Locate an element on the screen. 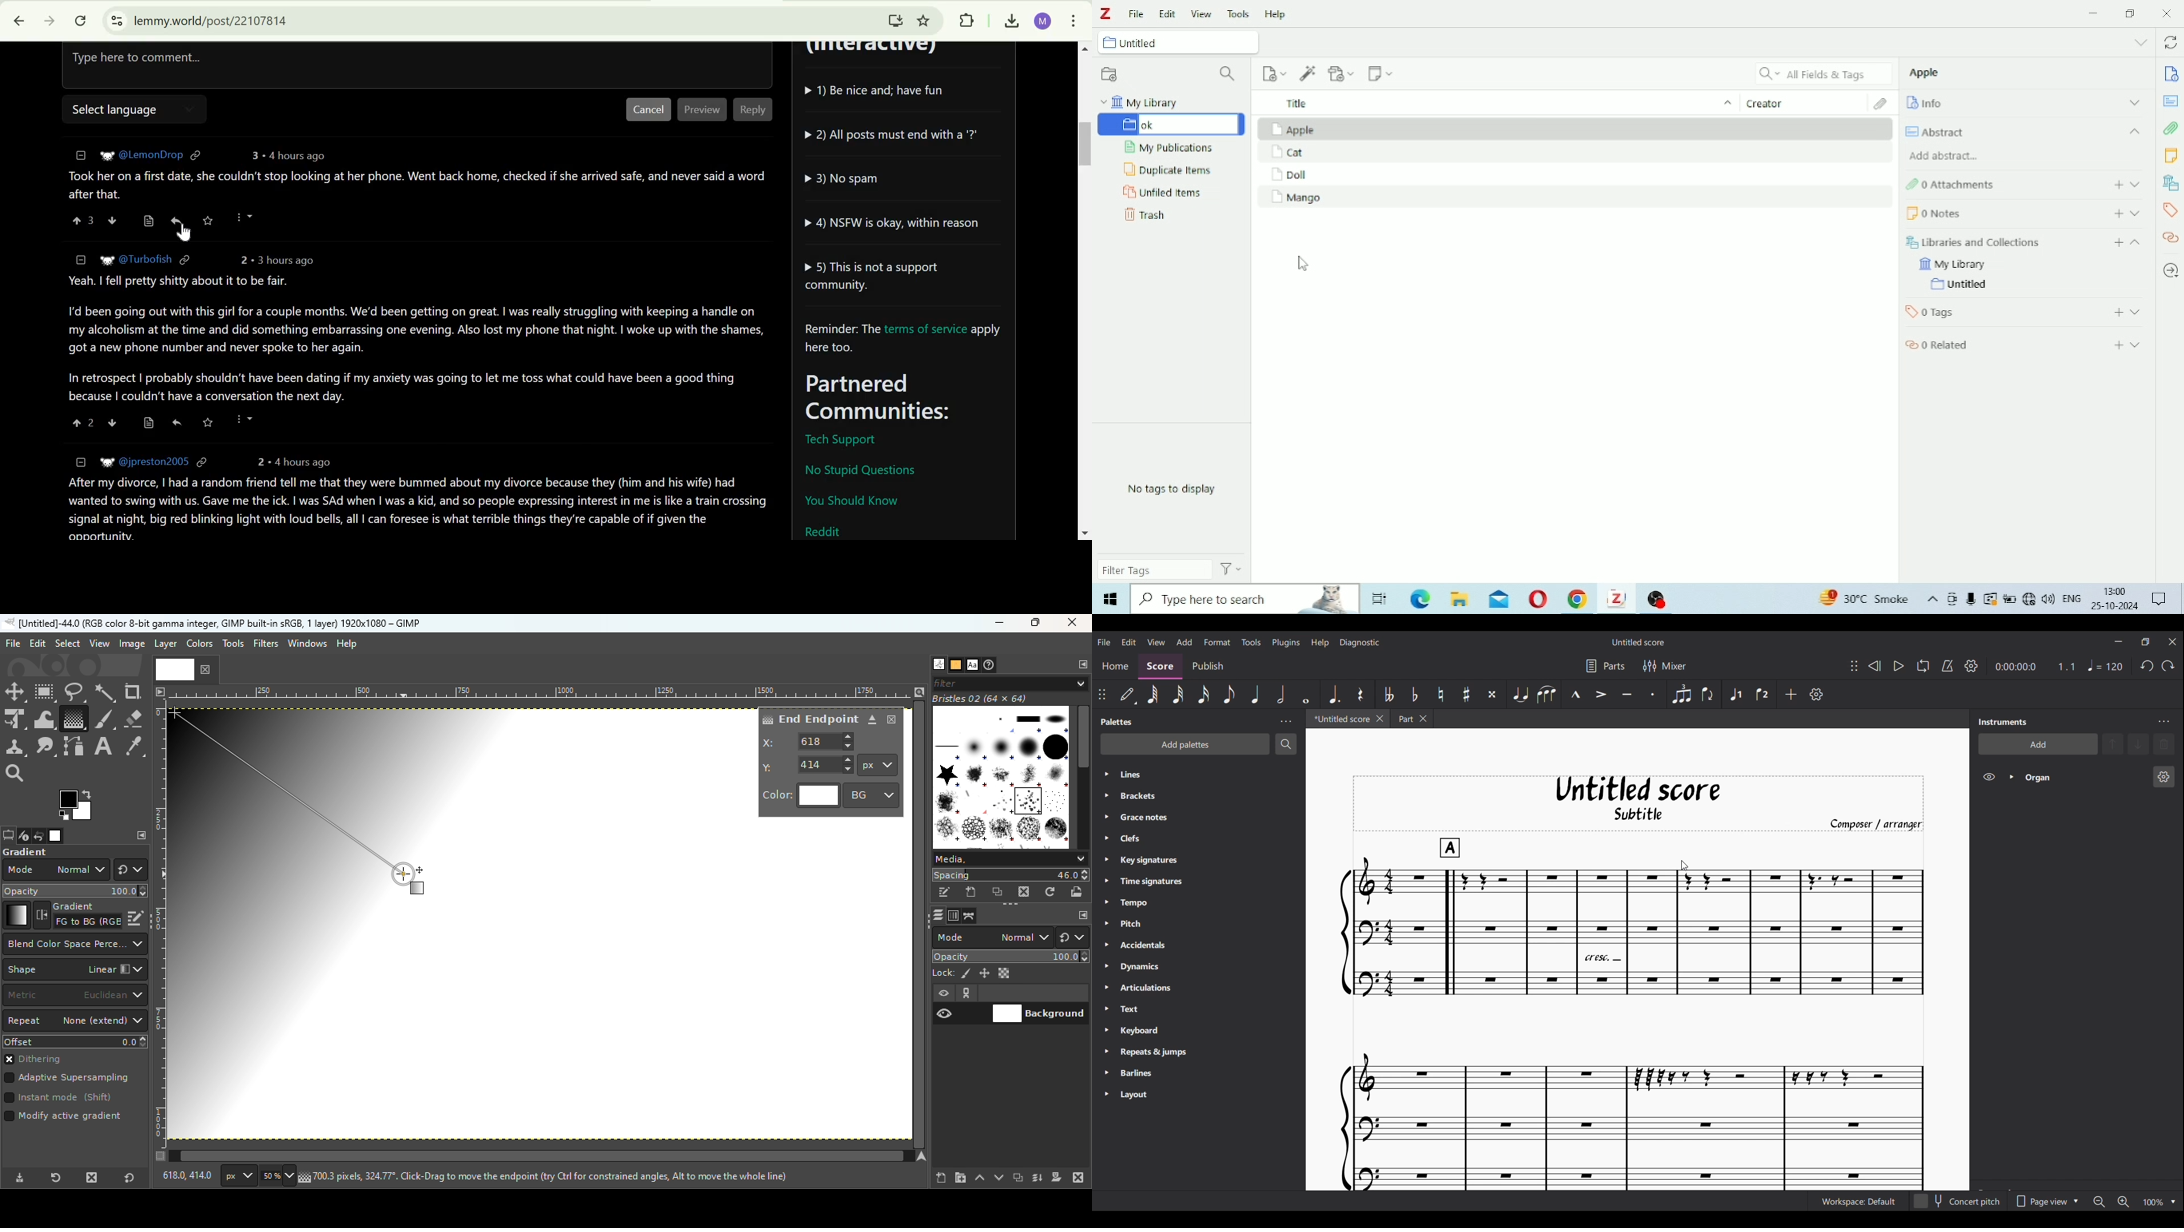 This screenshot has width=2184, height=1232. Open the tools option dialog is located at coordinates (7, 837).